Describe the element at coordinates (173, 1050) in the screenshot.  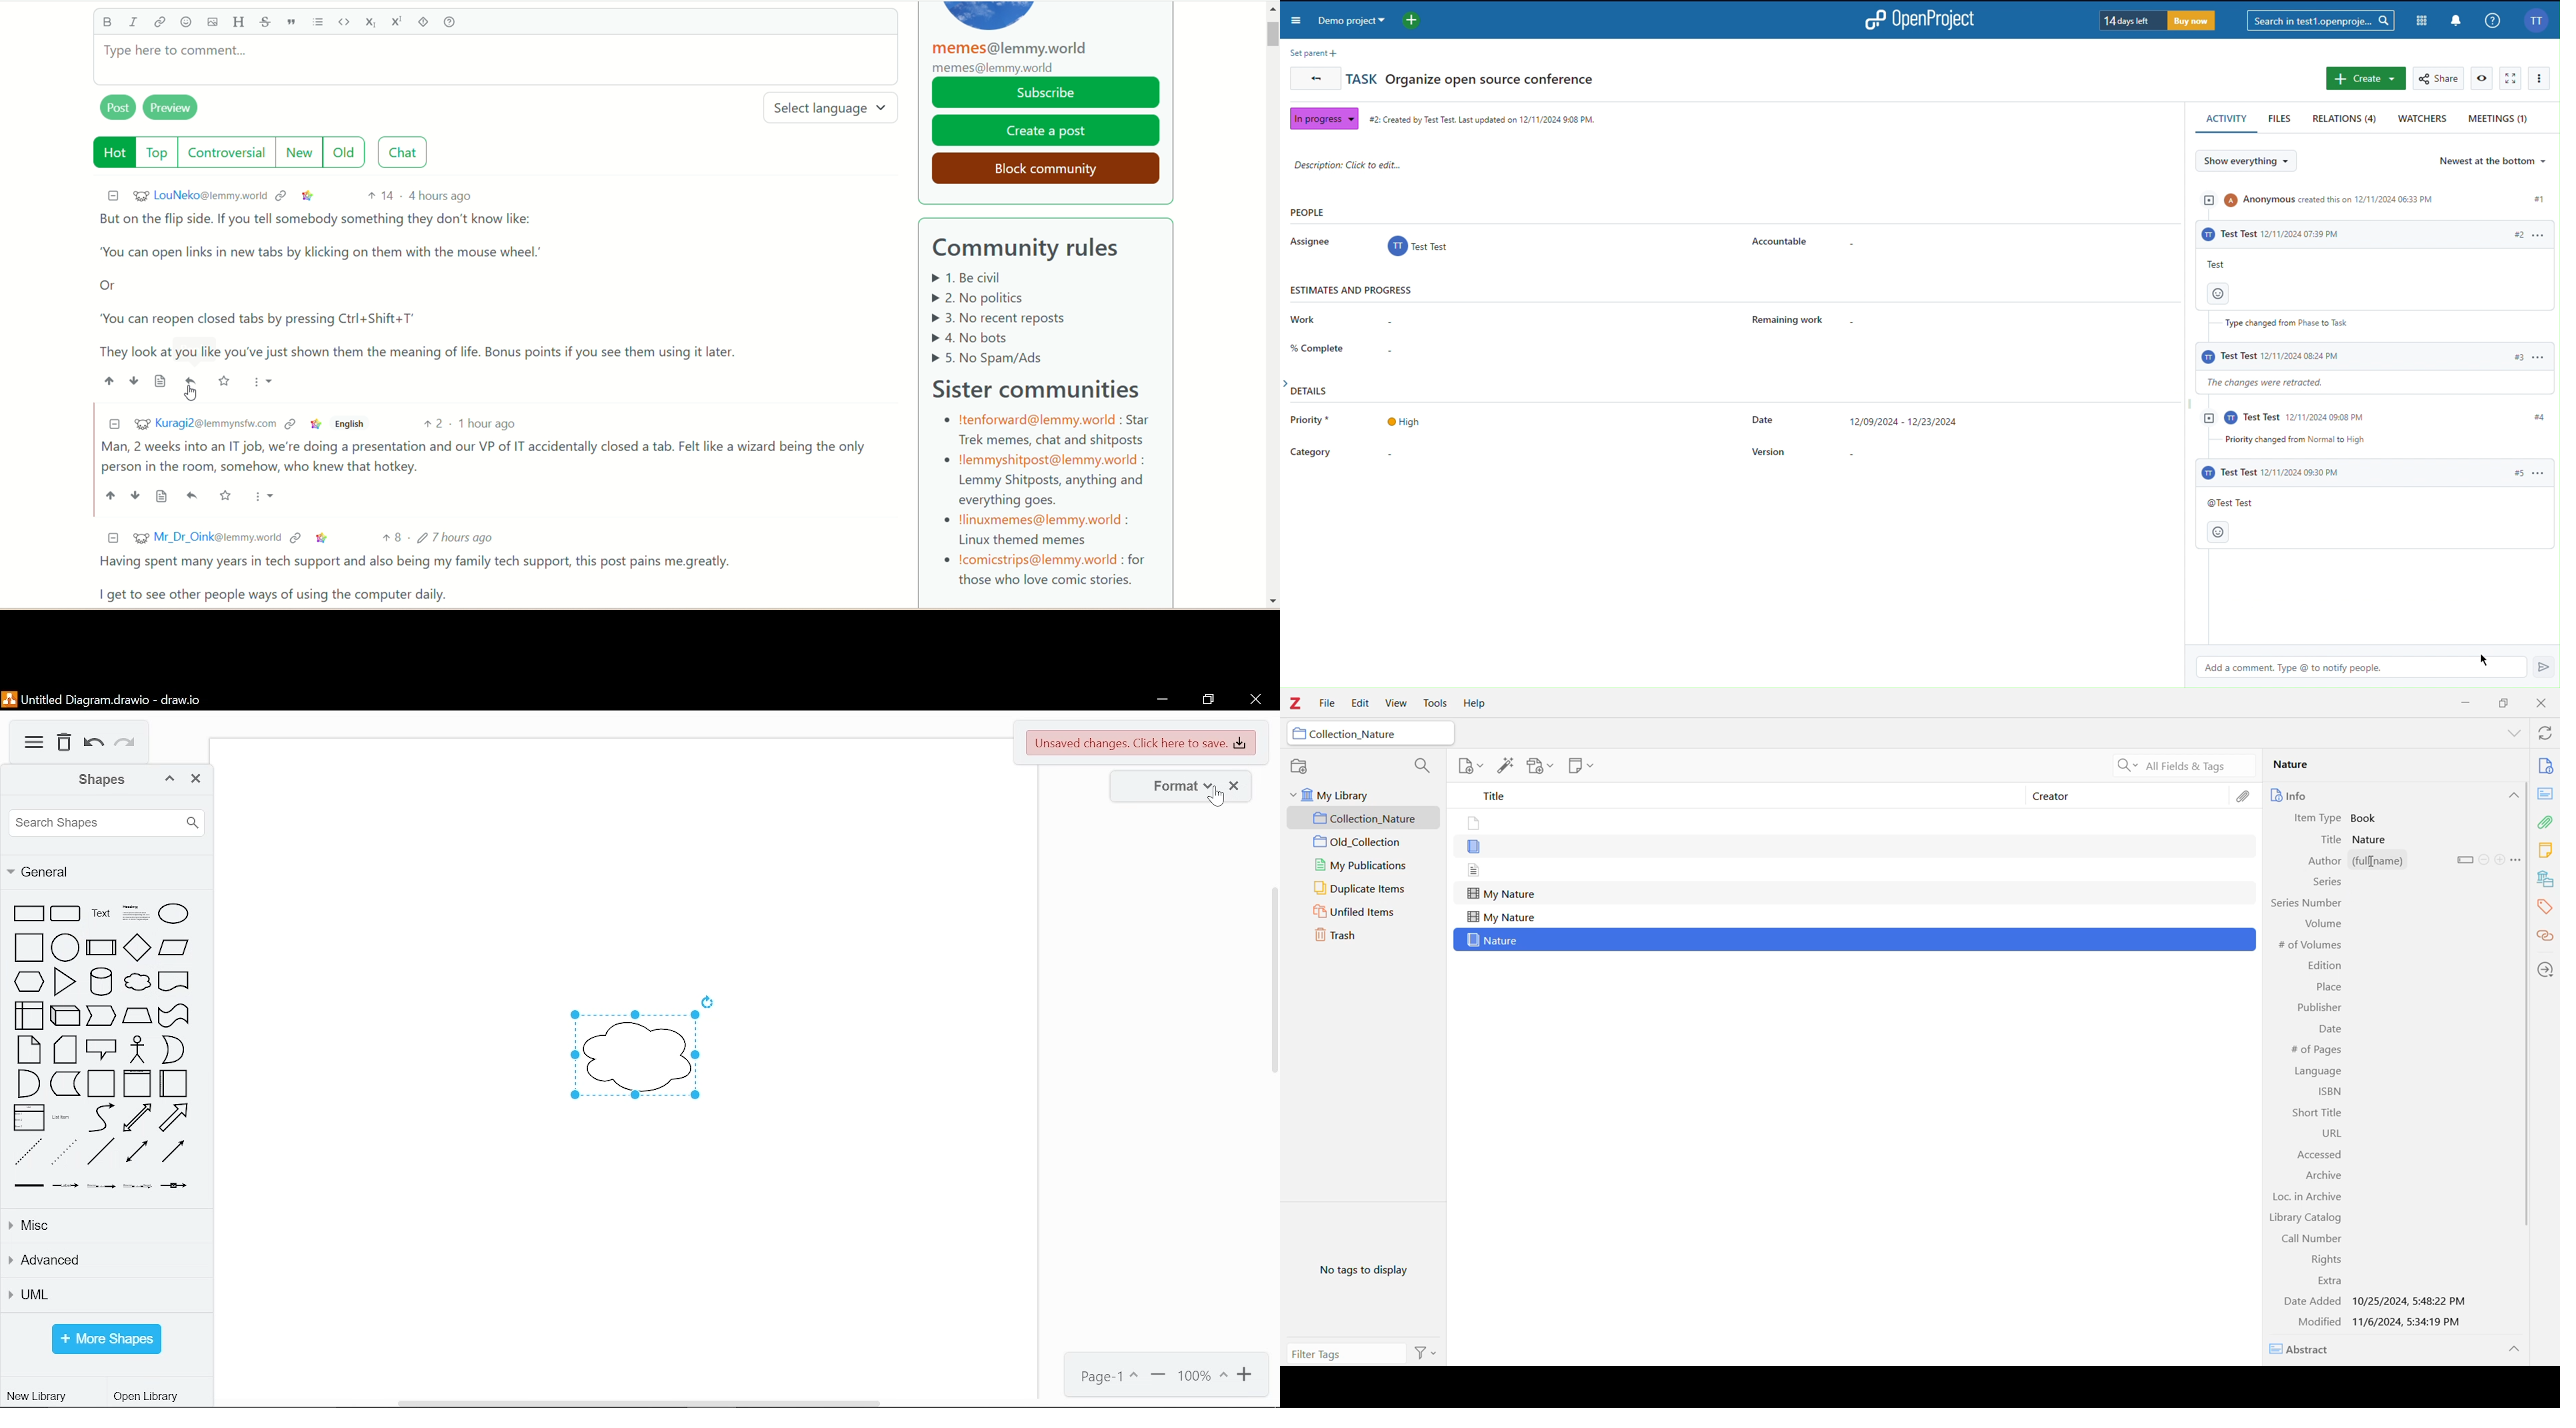
I see `or` at that location.